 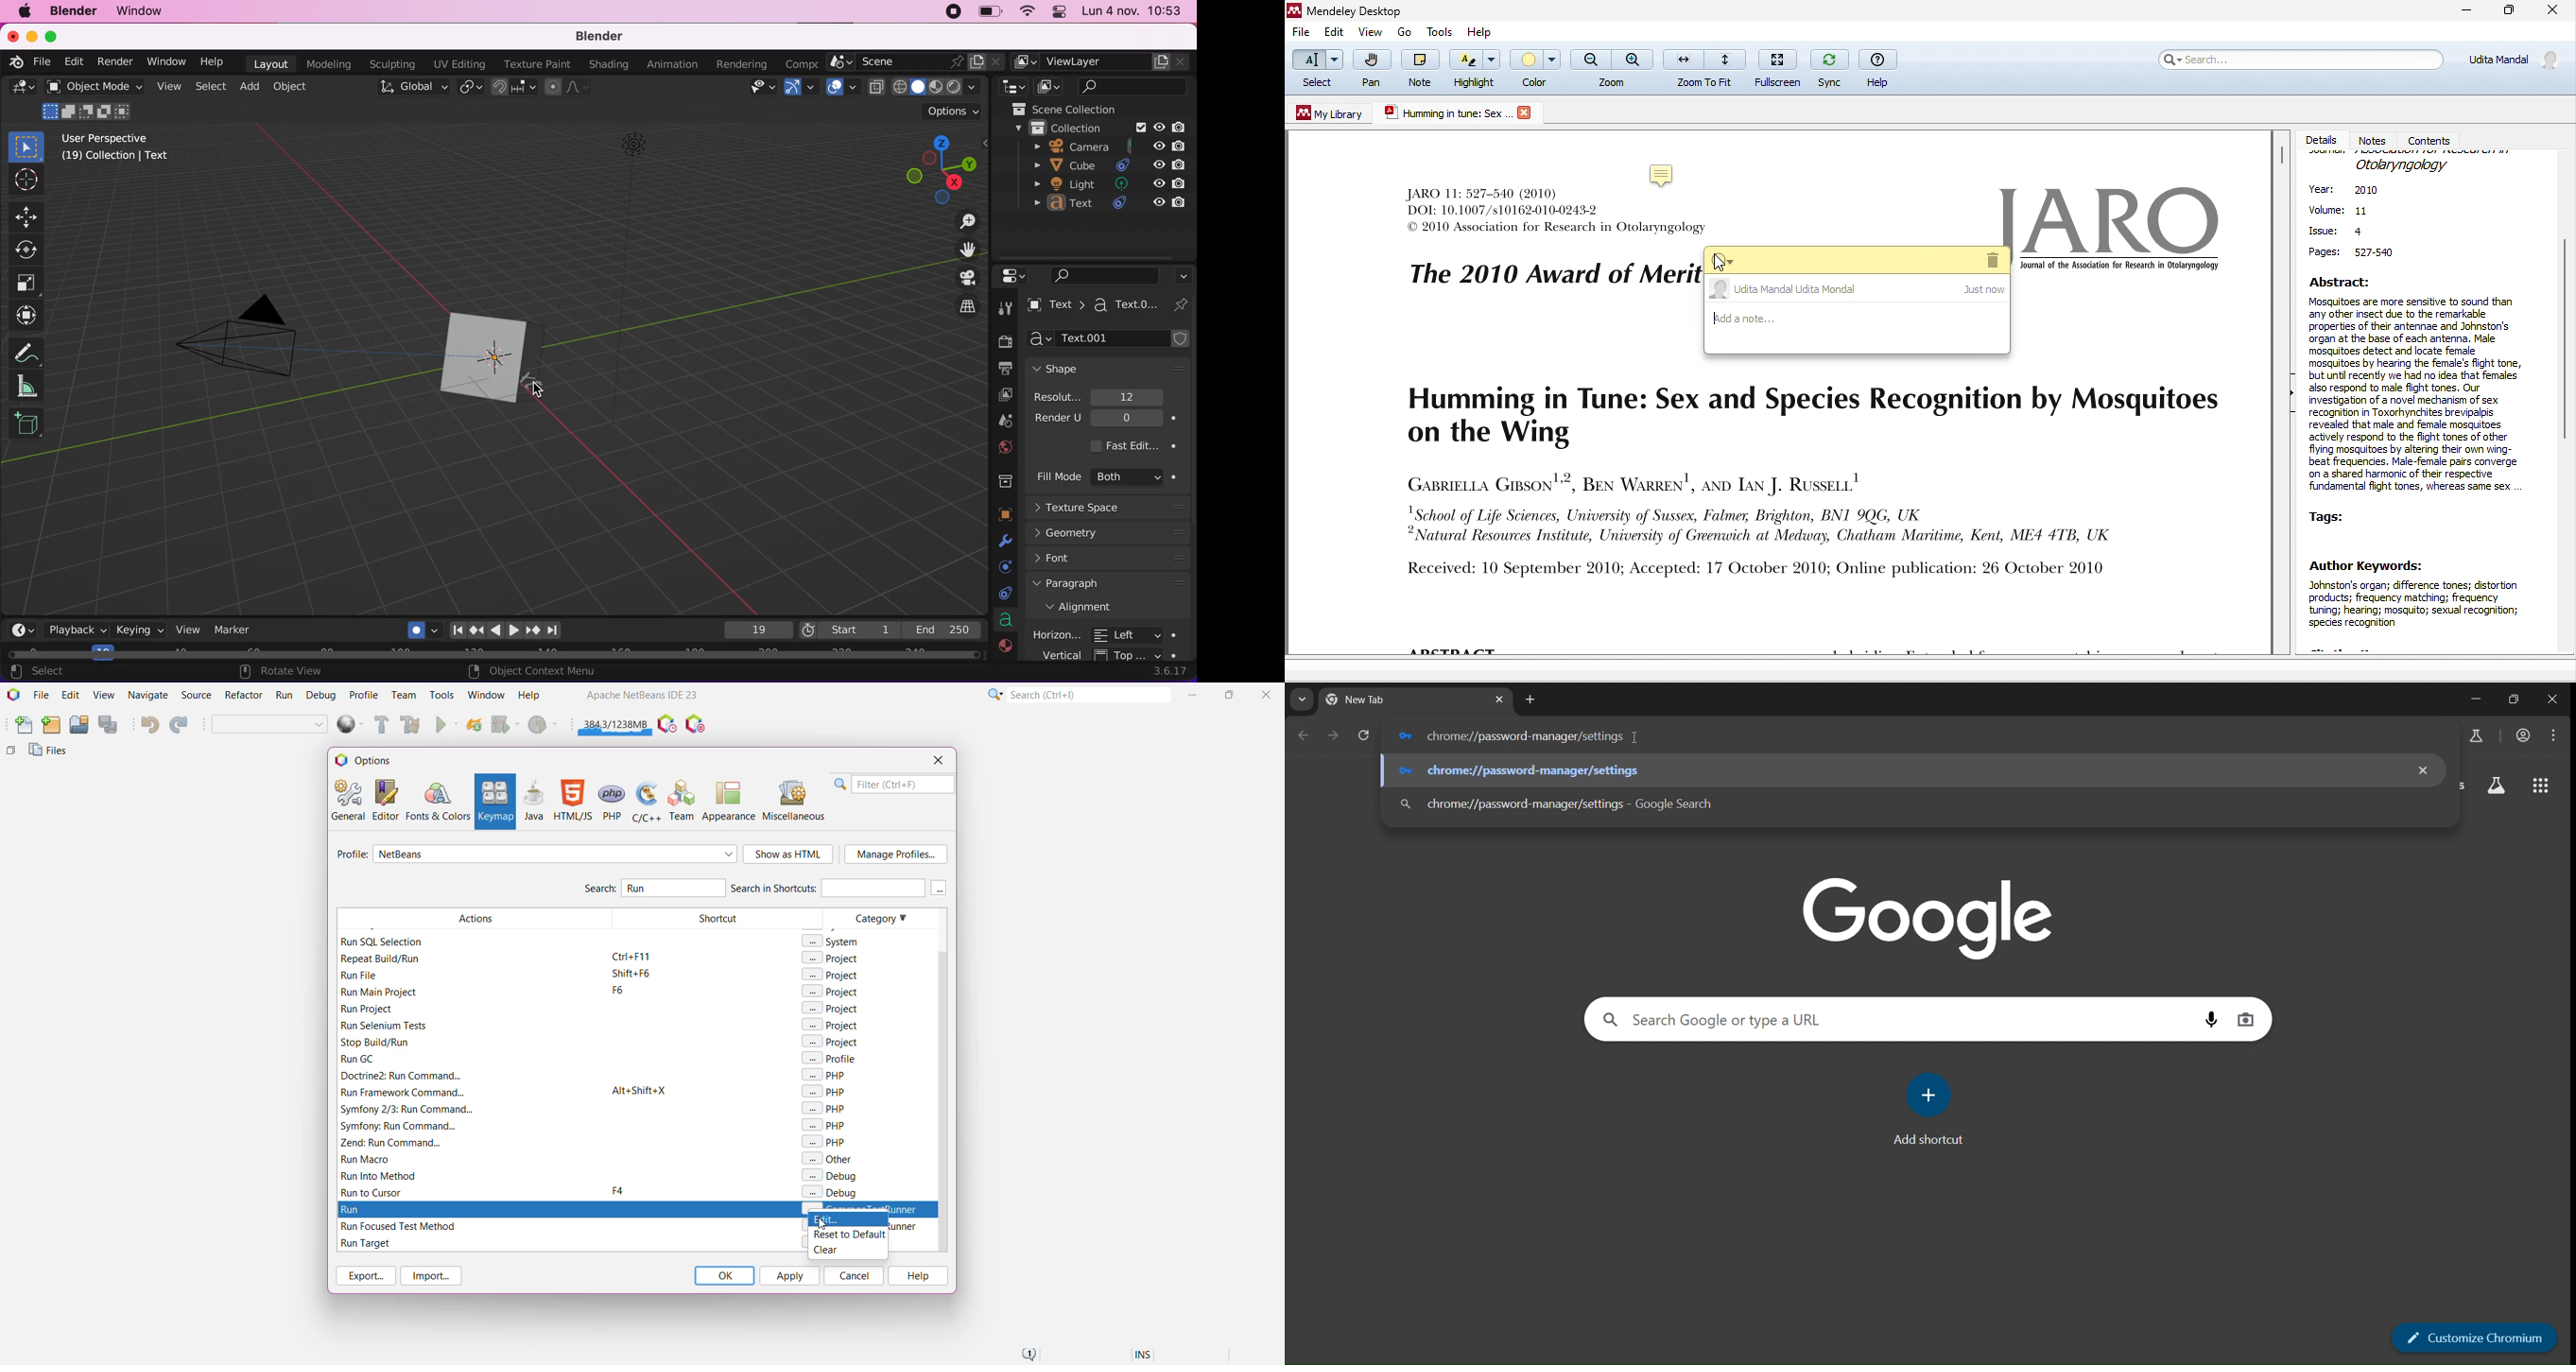 What do you see at coordinates (1361, 11) in the screenshot?
I see `Mendeley Desktop` at bounding box center [1361, 11].